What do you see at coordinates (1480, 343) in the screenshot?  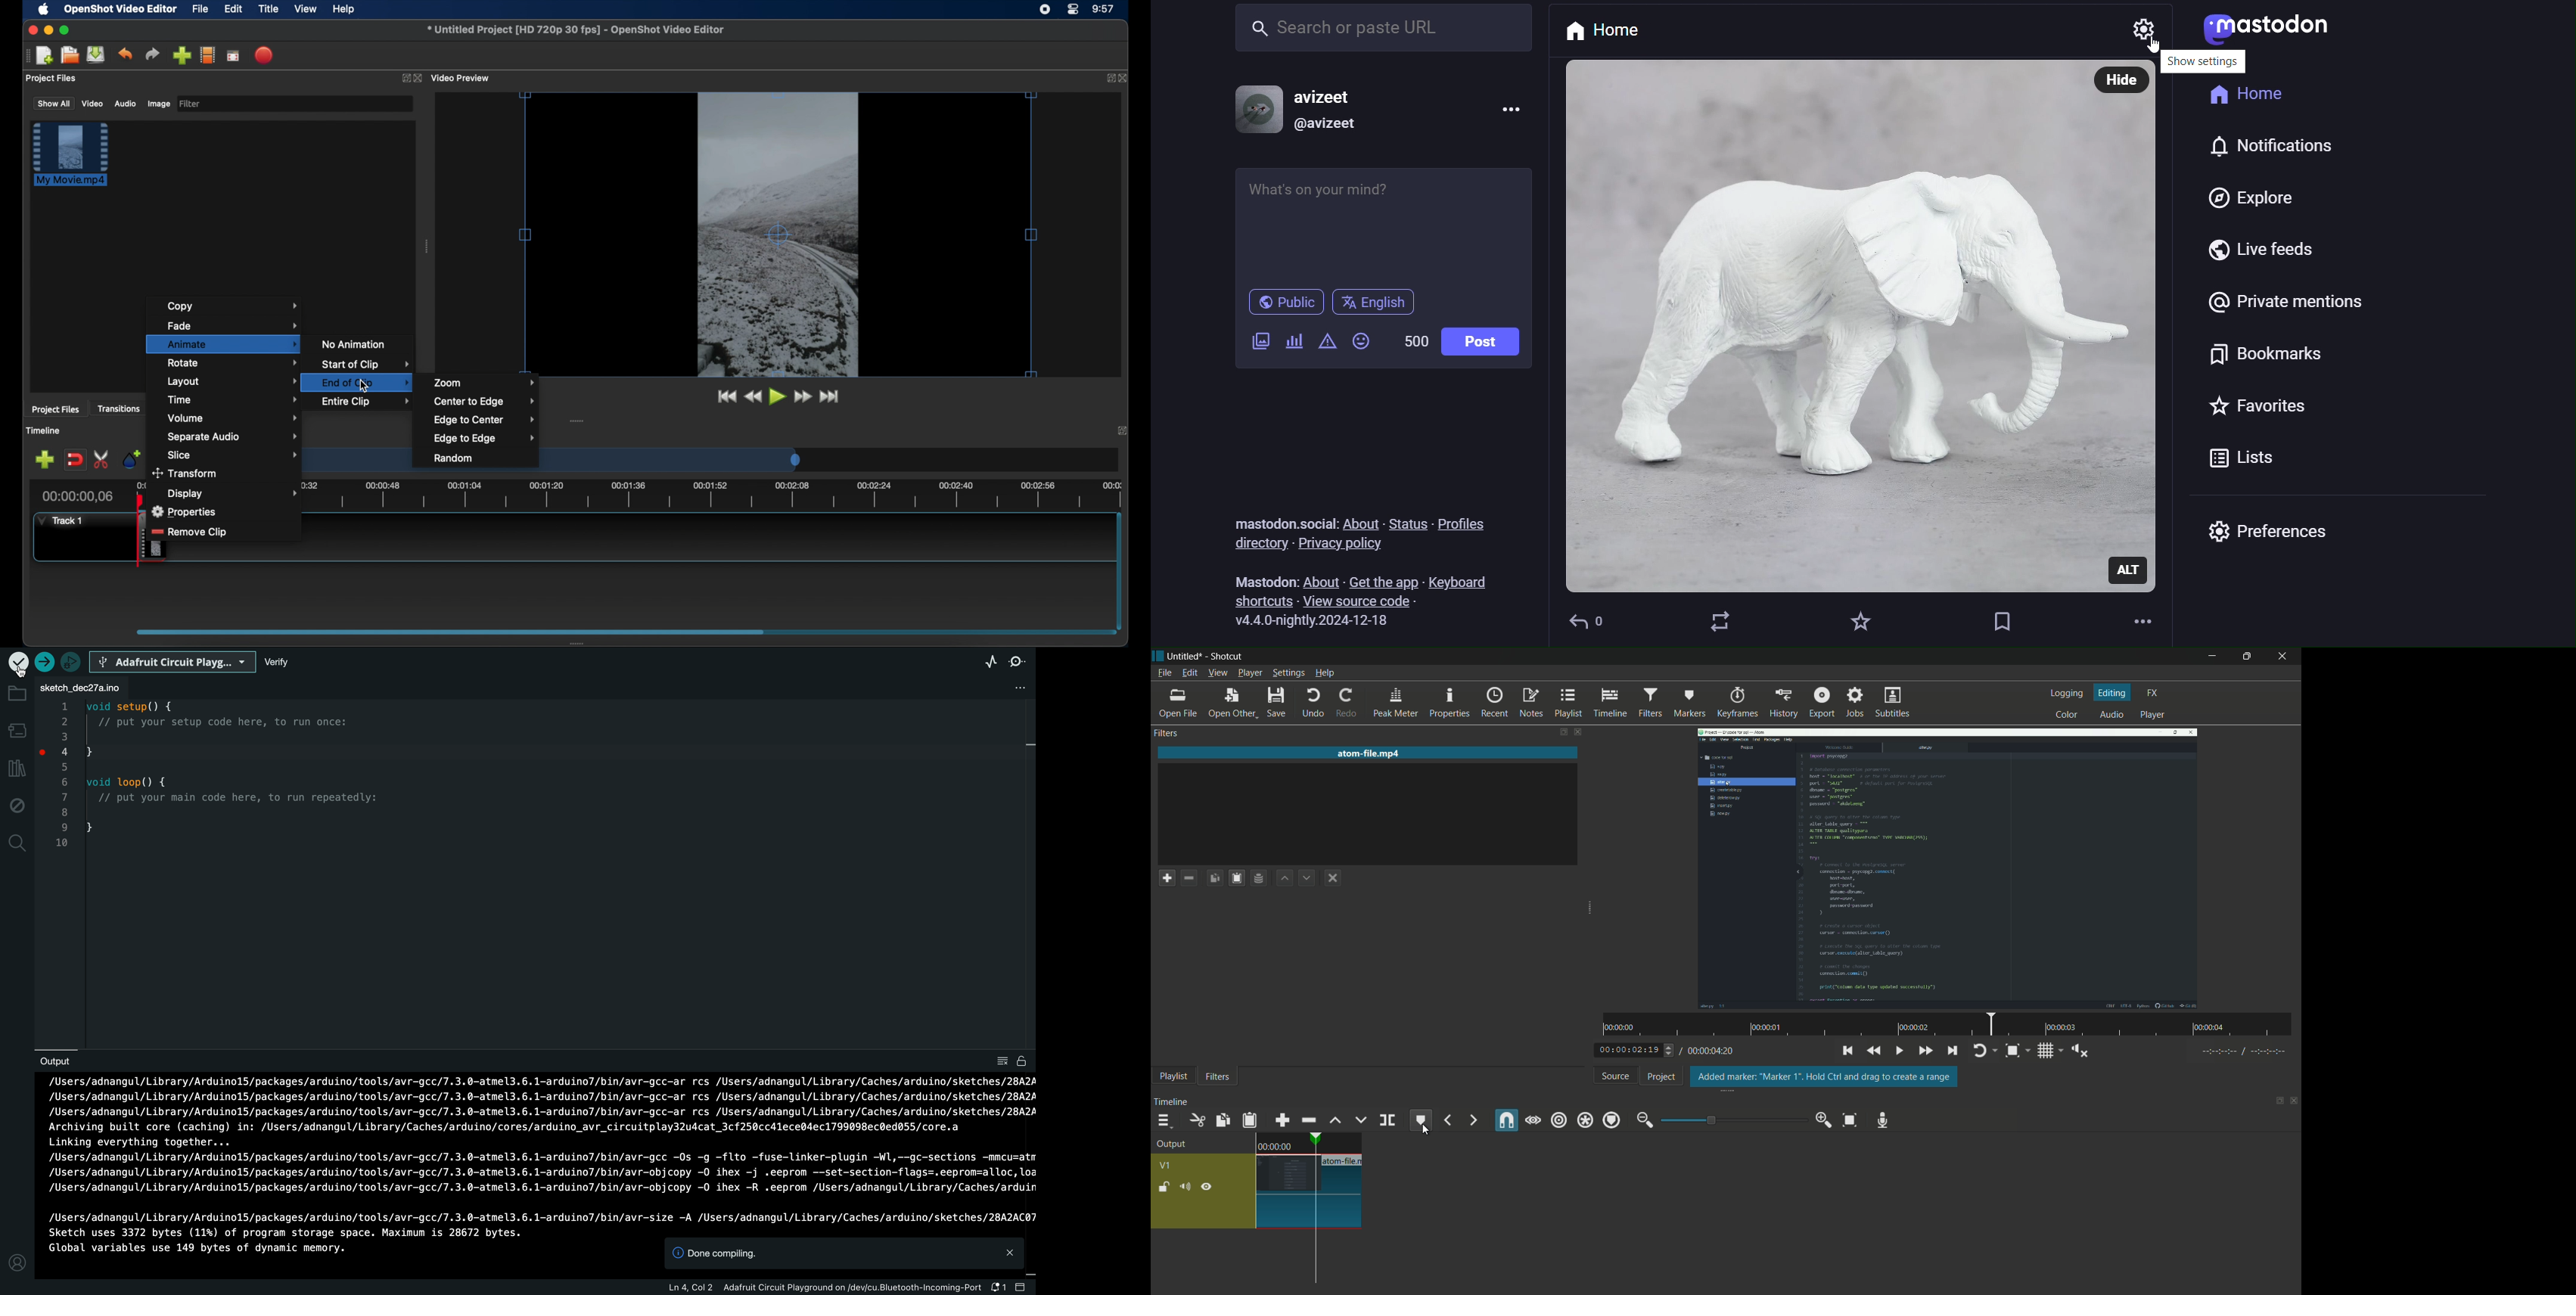 I see `post` at bounding box center [1480, 343].